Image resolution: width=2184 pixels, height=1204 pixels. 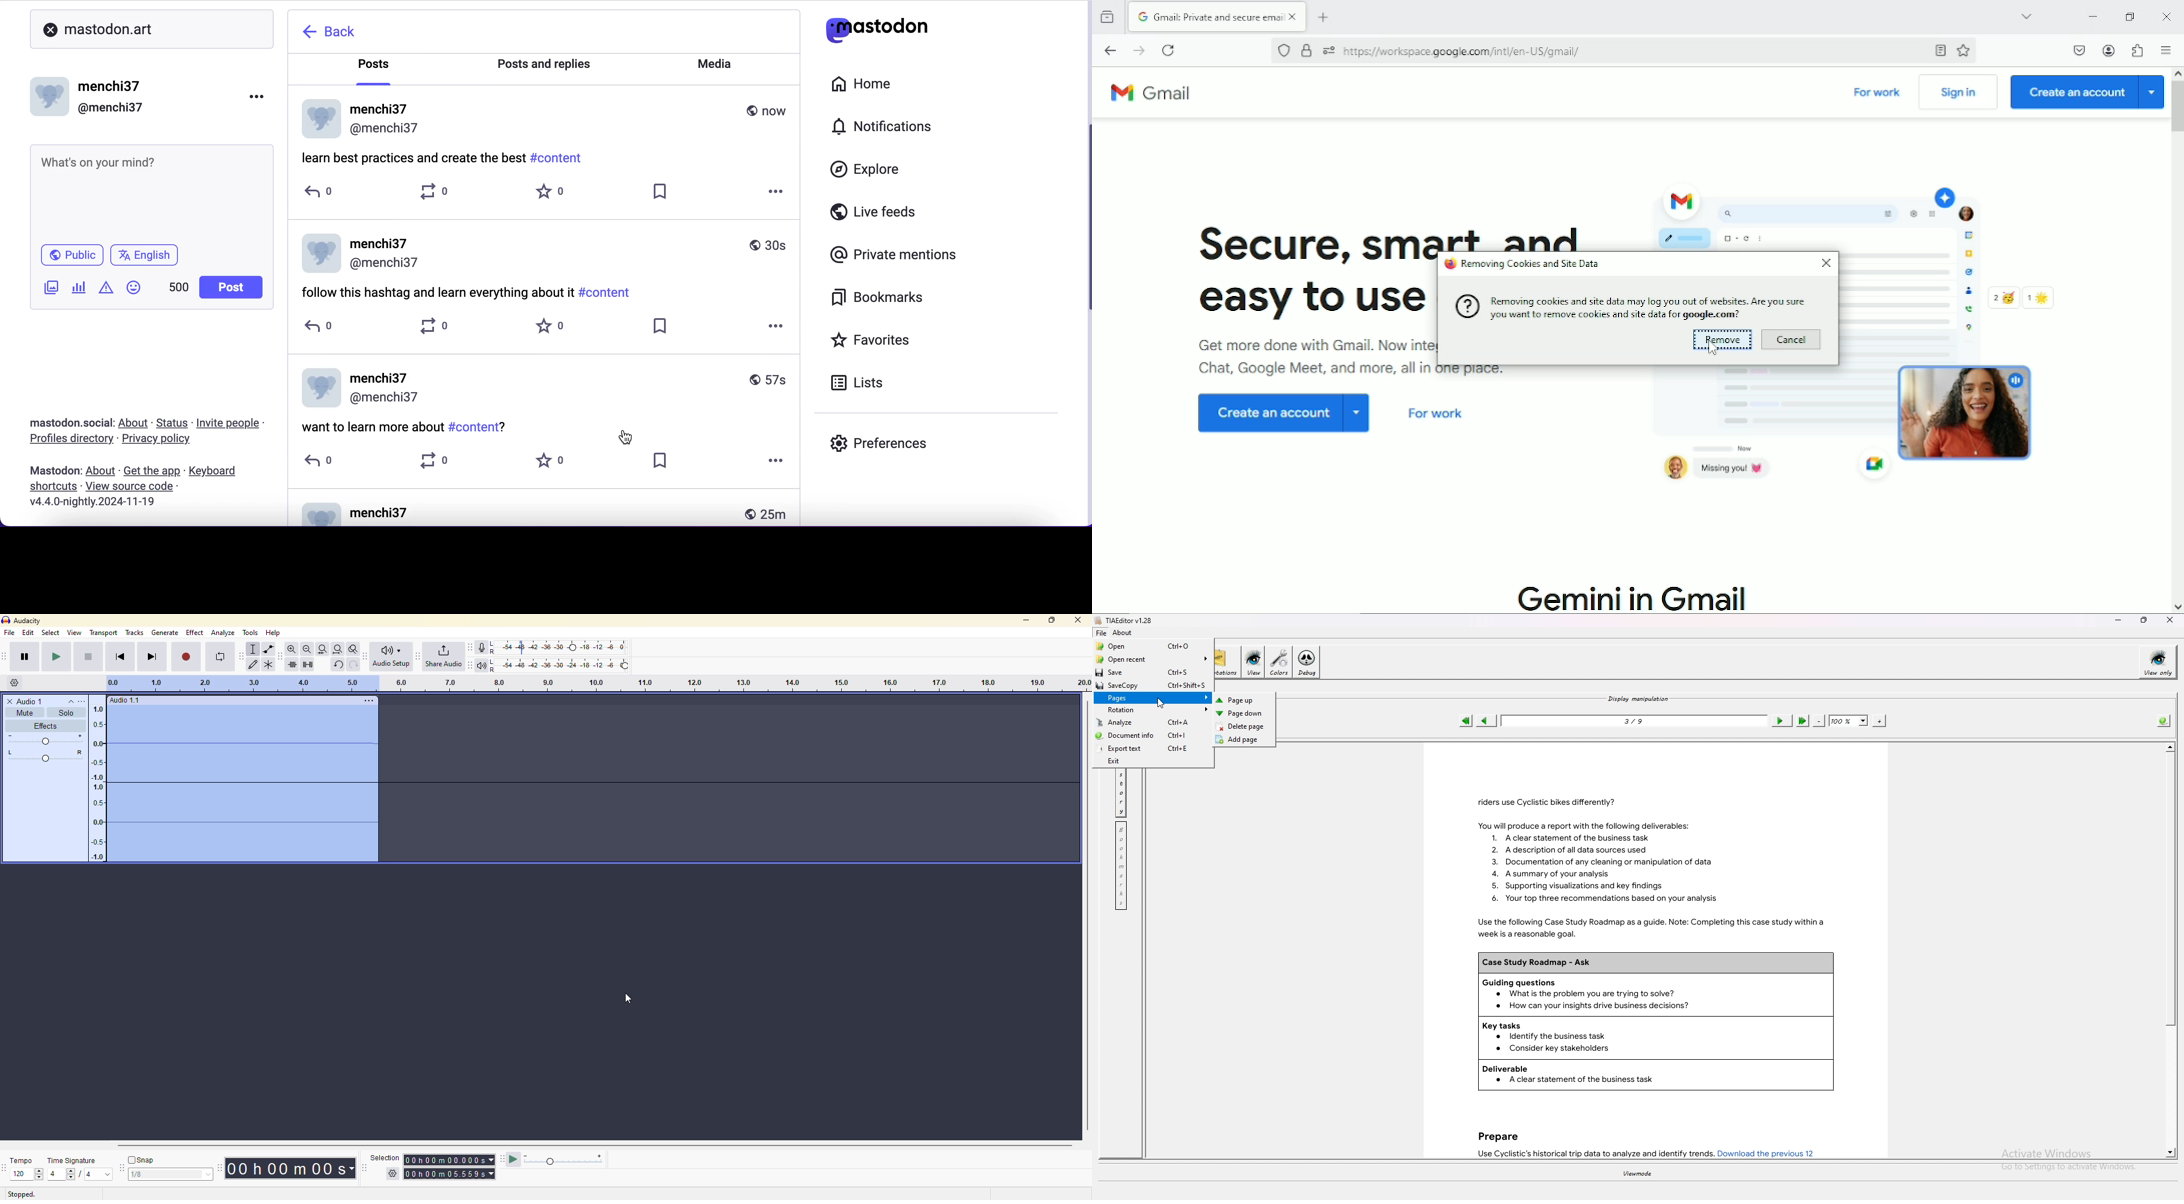 I want to click on Remove, so click(x=1721, y=341).